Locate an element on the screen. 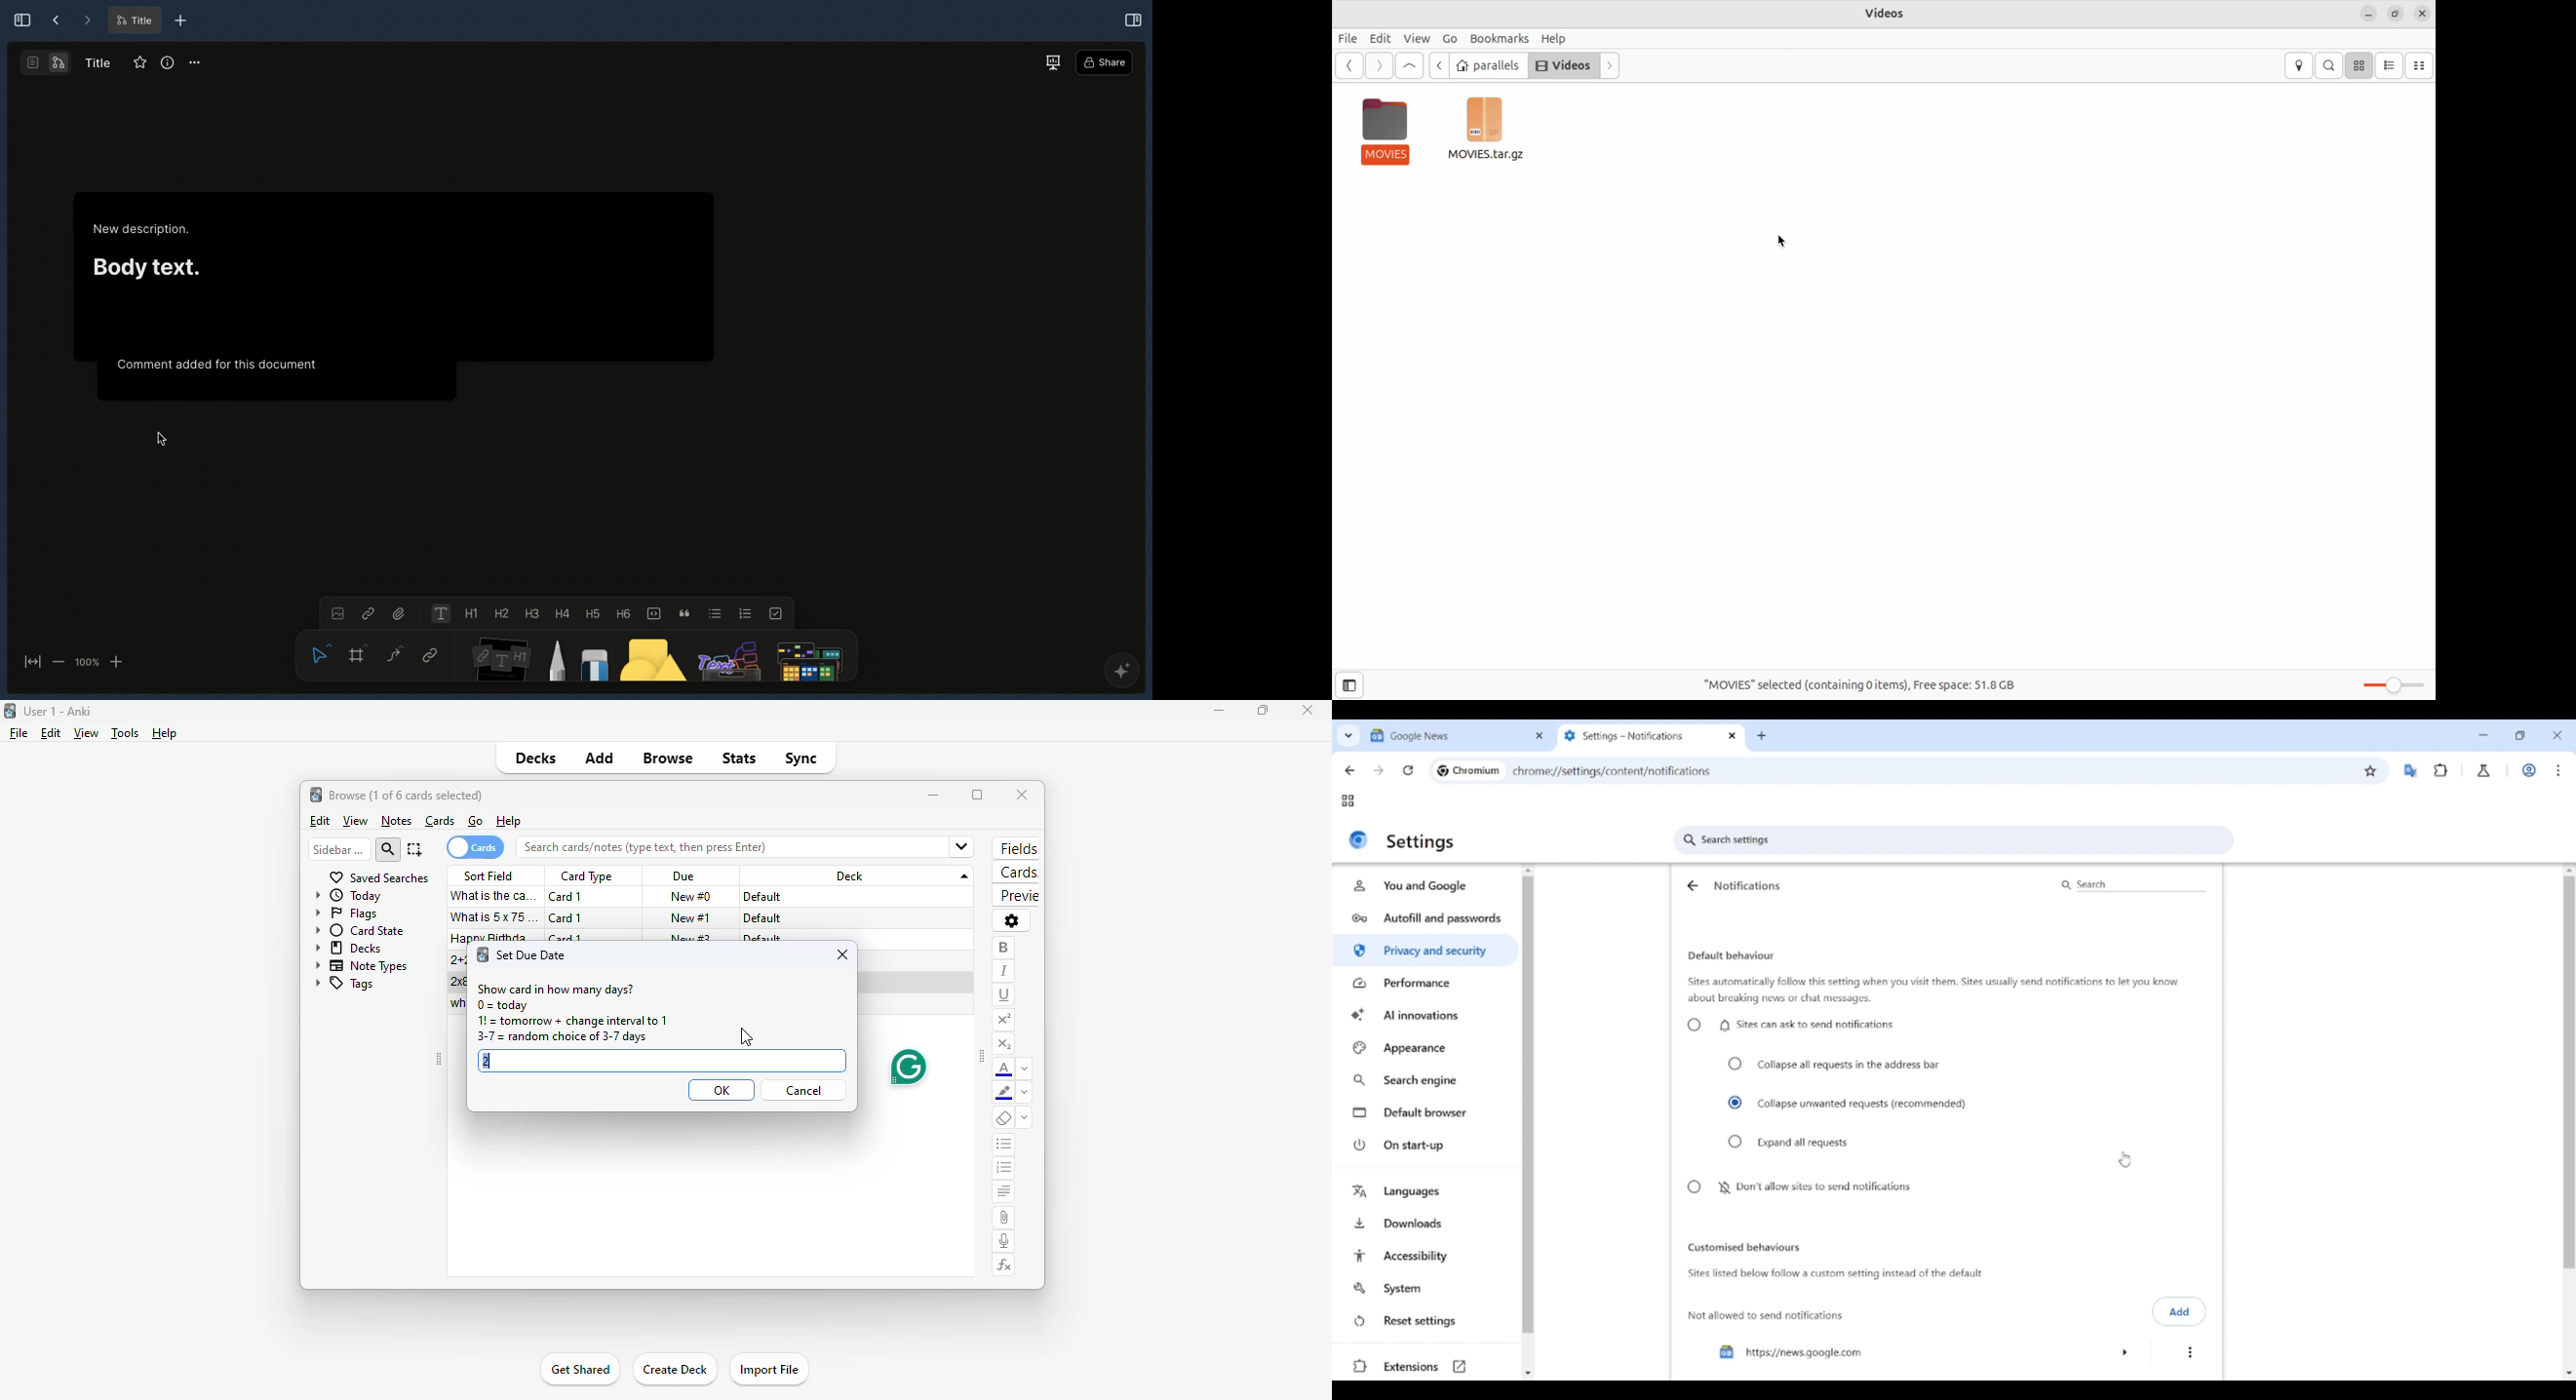 The width and height of the screenshot is (2576, 1400). go is located at coordinates (476, 821).